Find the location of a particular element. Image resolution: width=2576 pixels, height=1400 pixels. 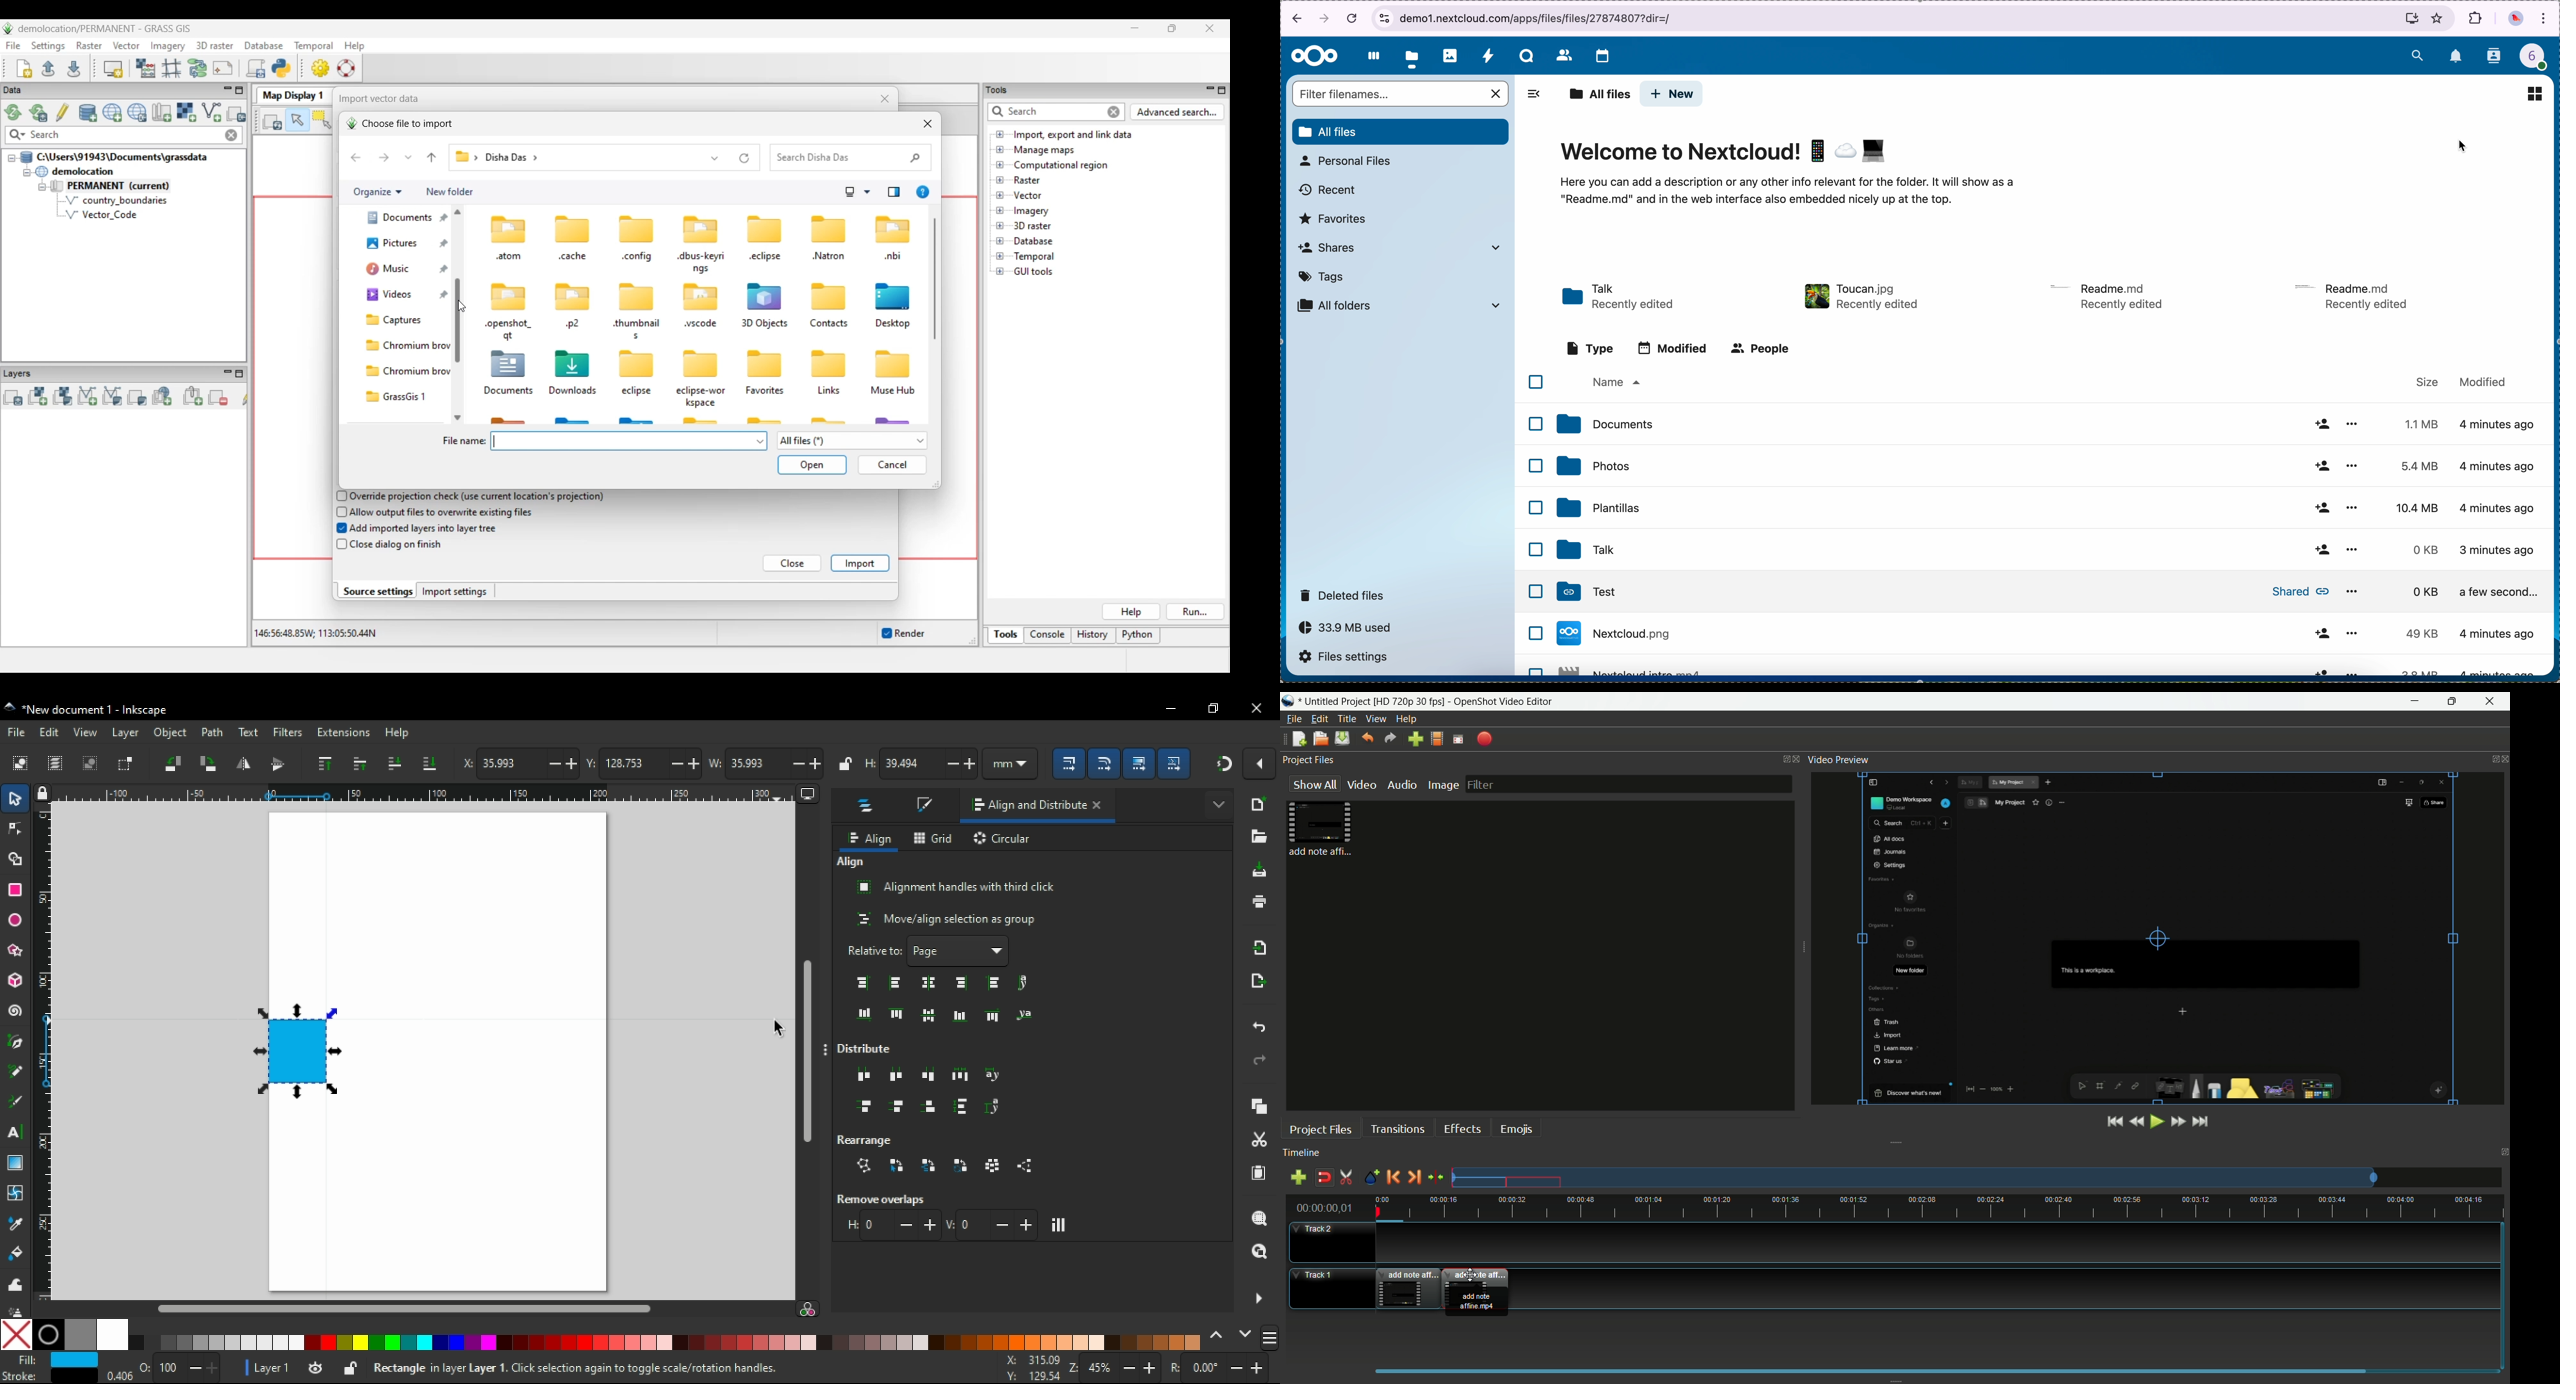

4 minutes ago is located at coordinates (2499, 508).